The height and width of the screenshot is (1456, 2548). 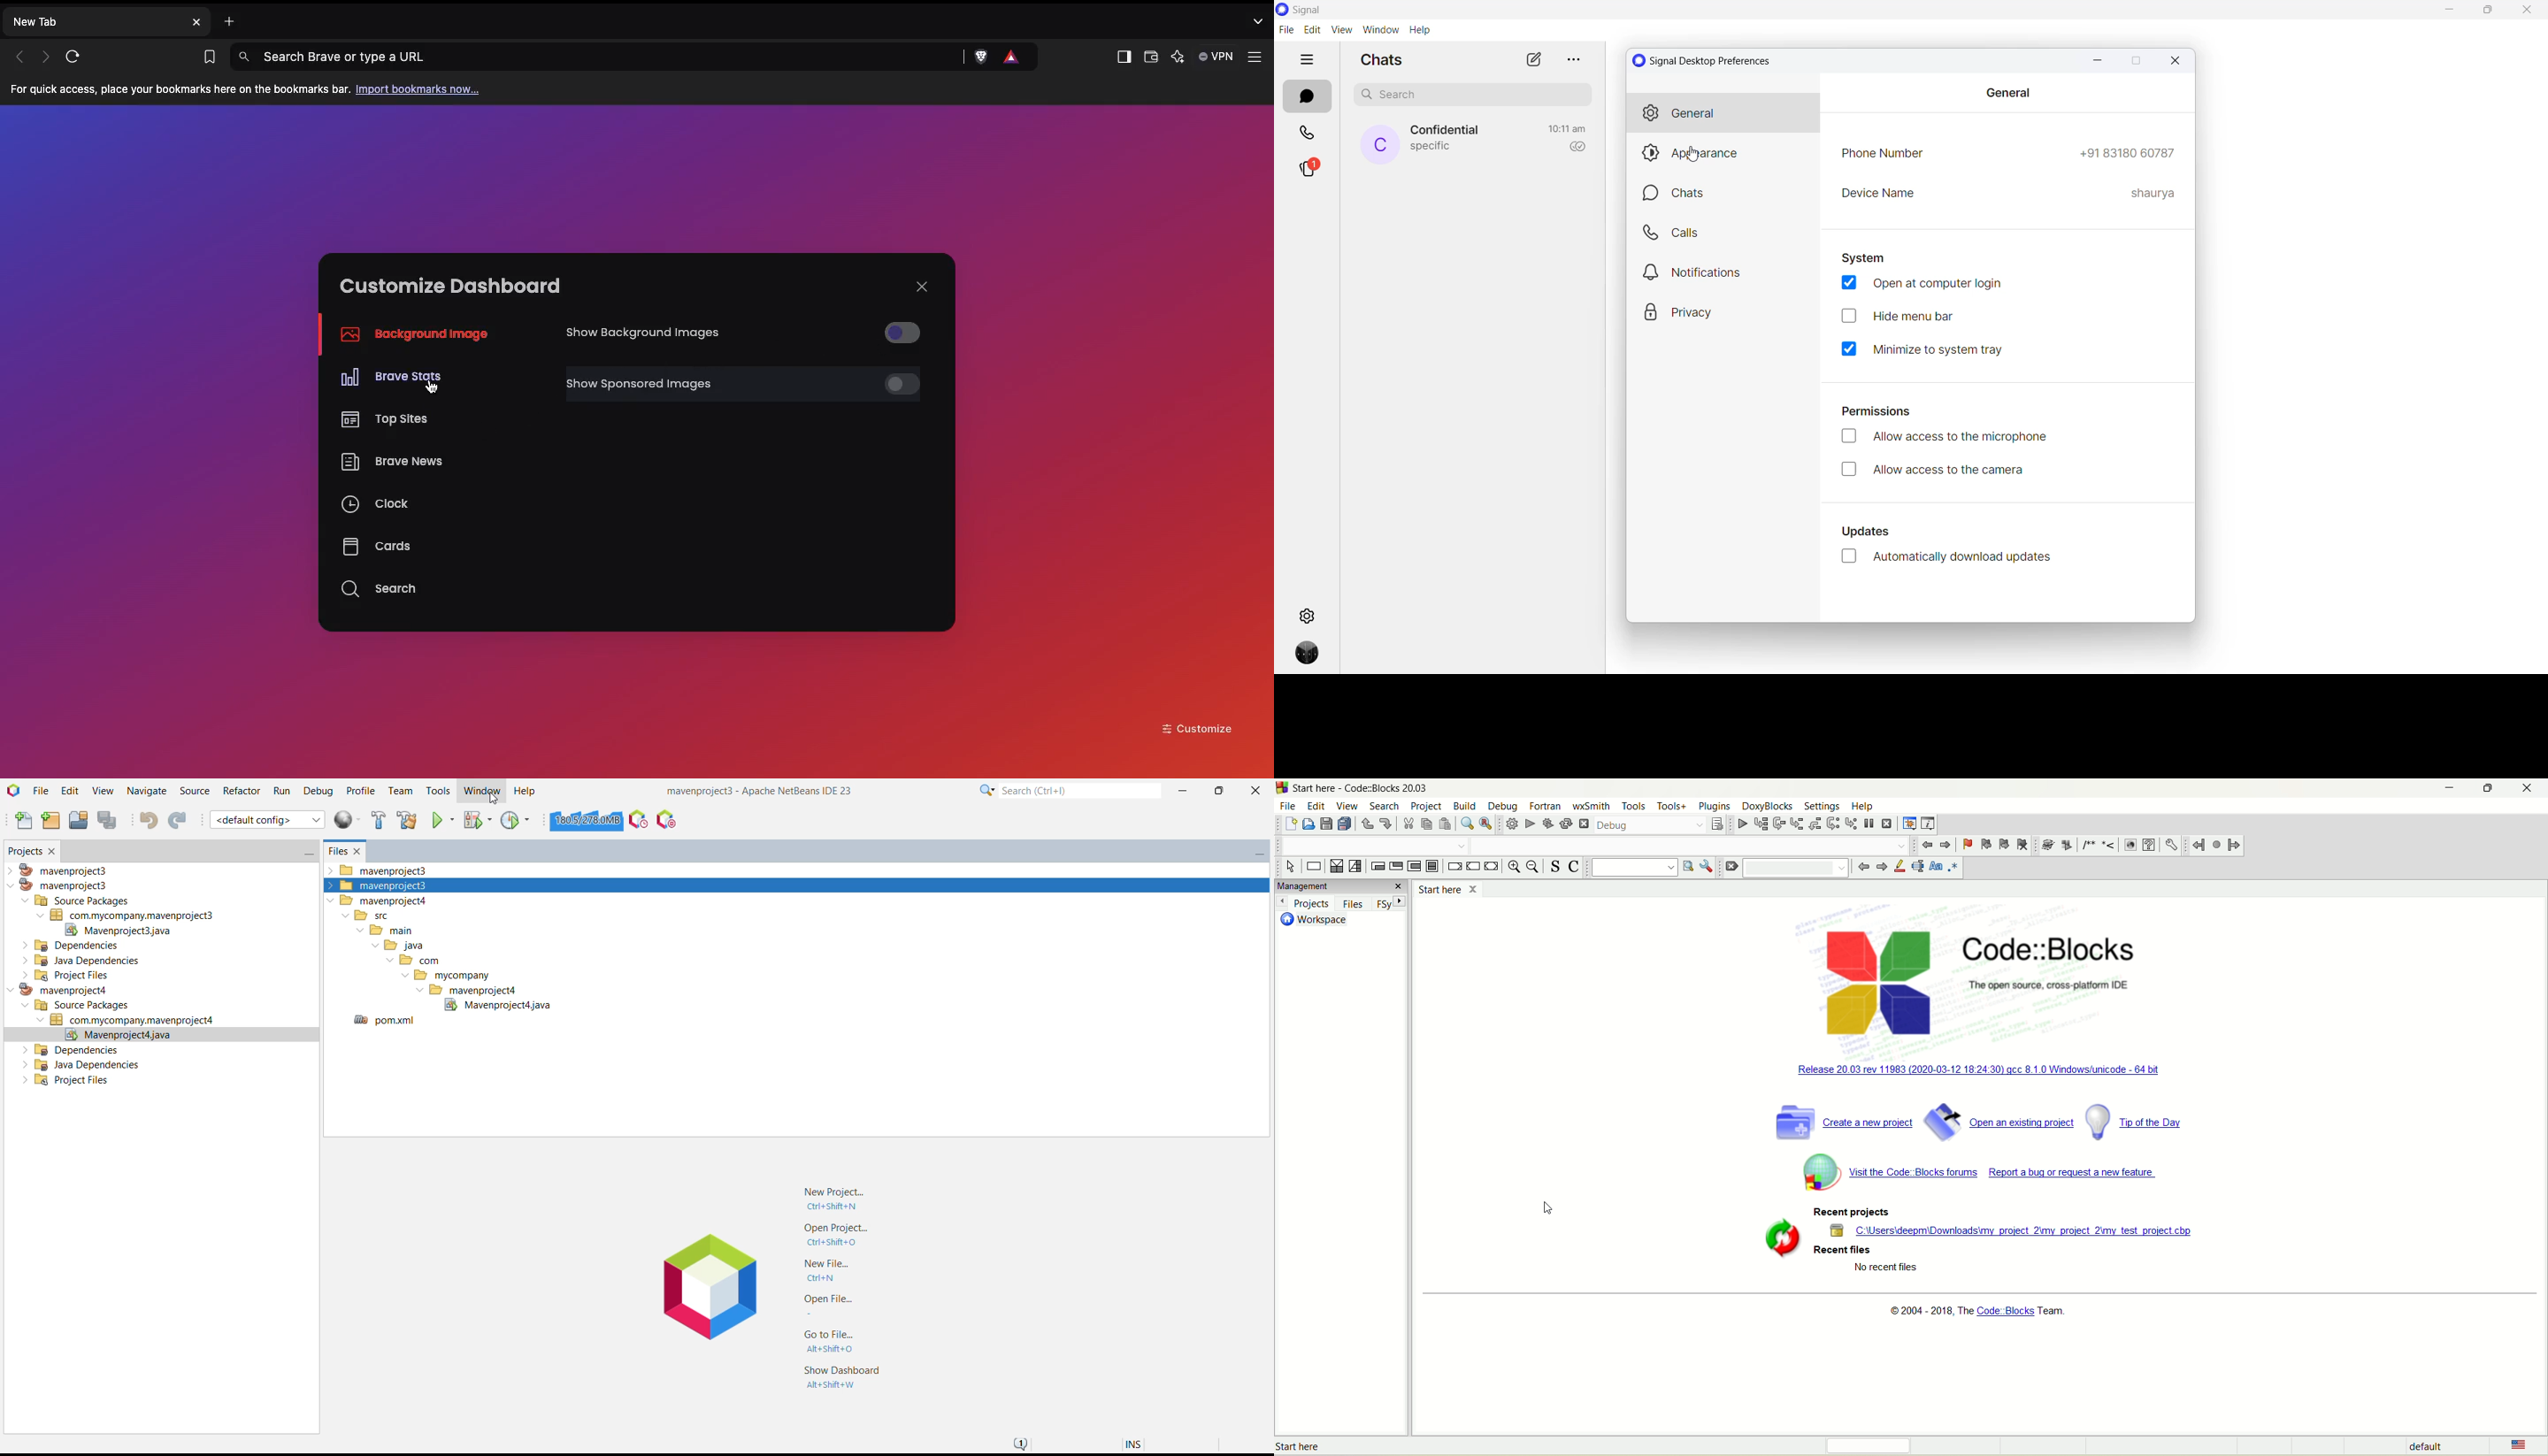 What do you see at coordinates (1556, 866) in the screenshot?
I see `toggle source` at bounding box center [1556, 866].